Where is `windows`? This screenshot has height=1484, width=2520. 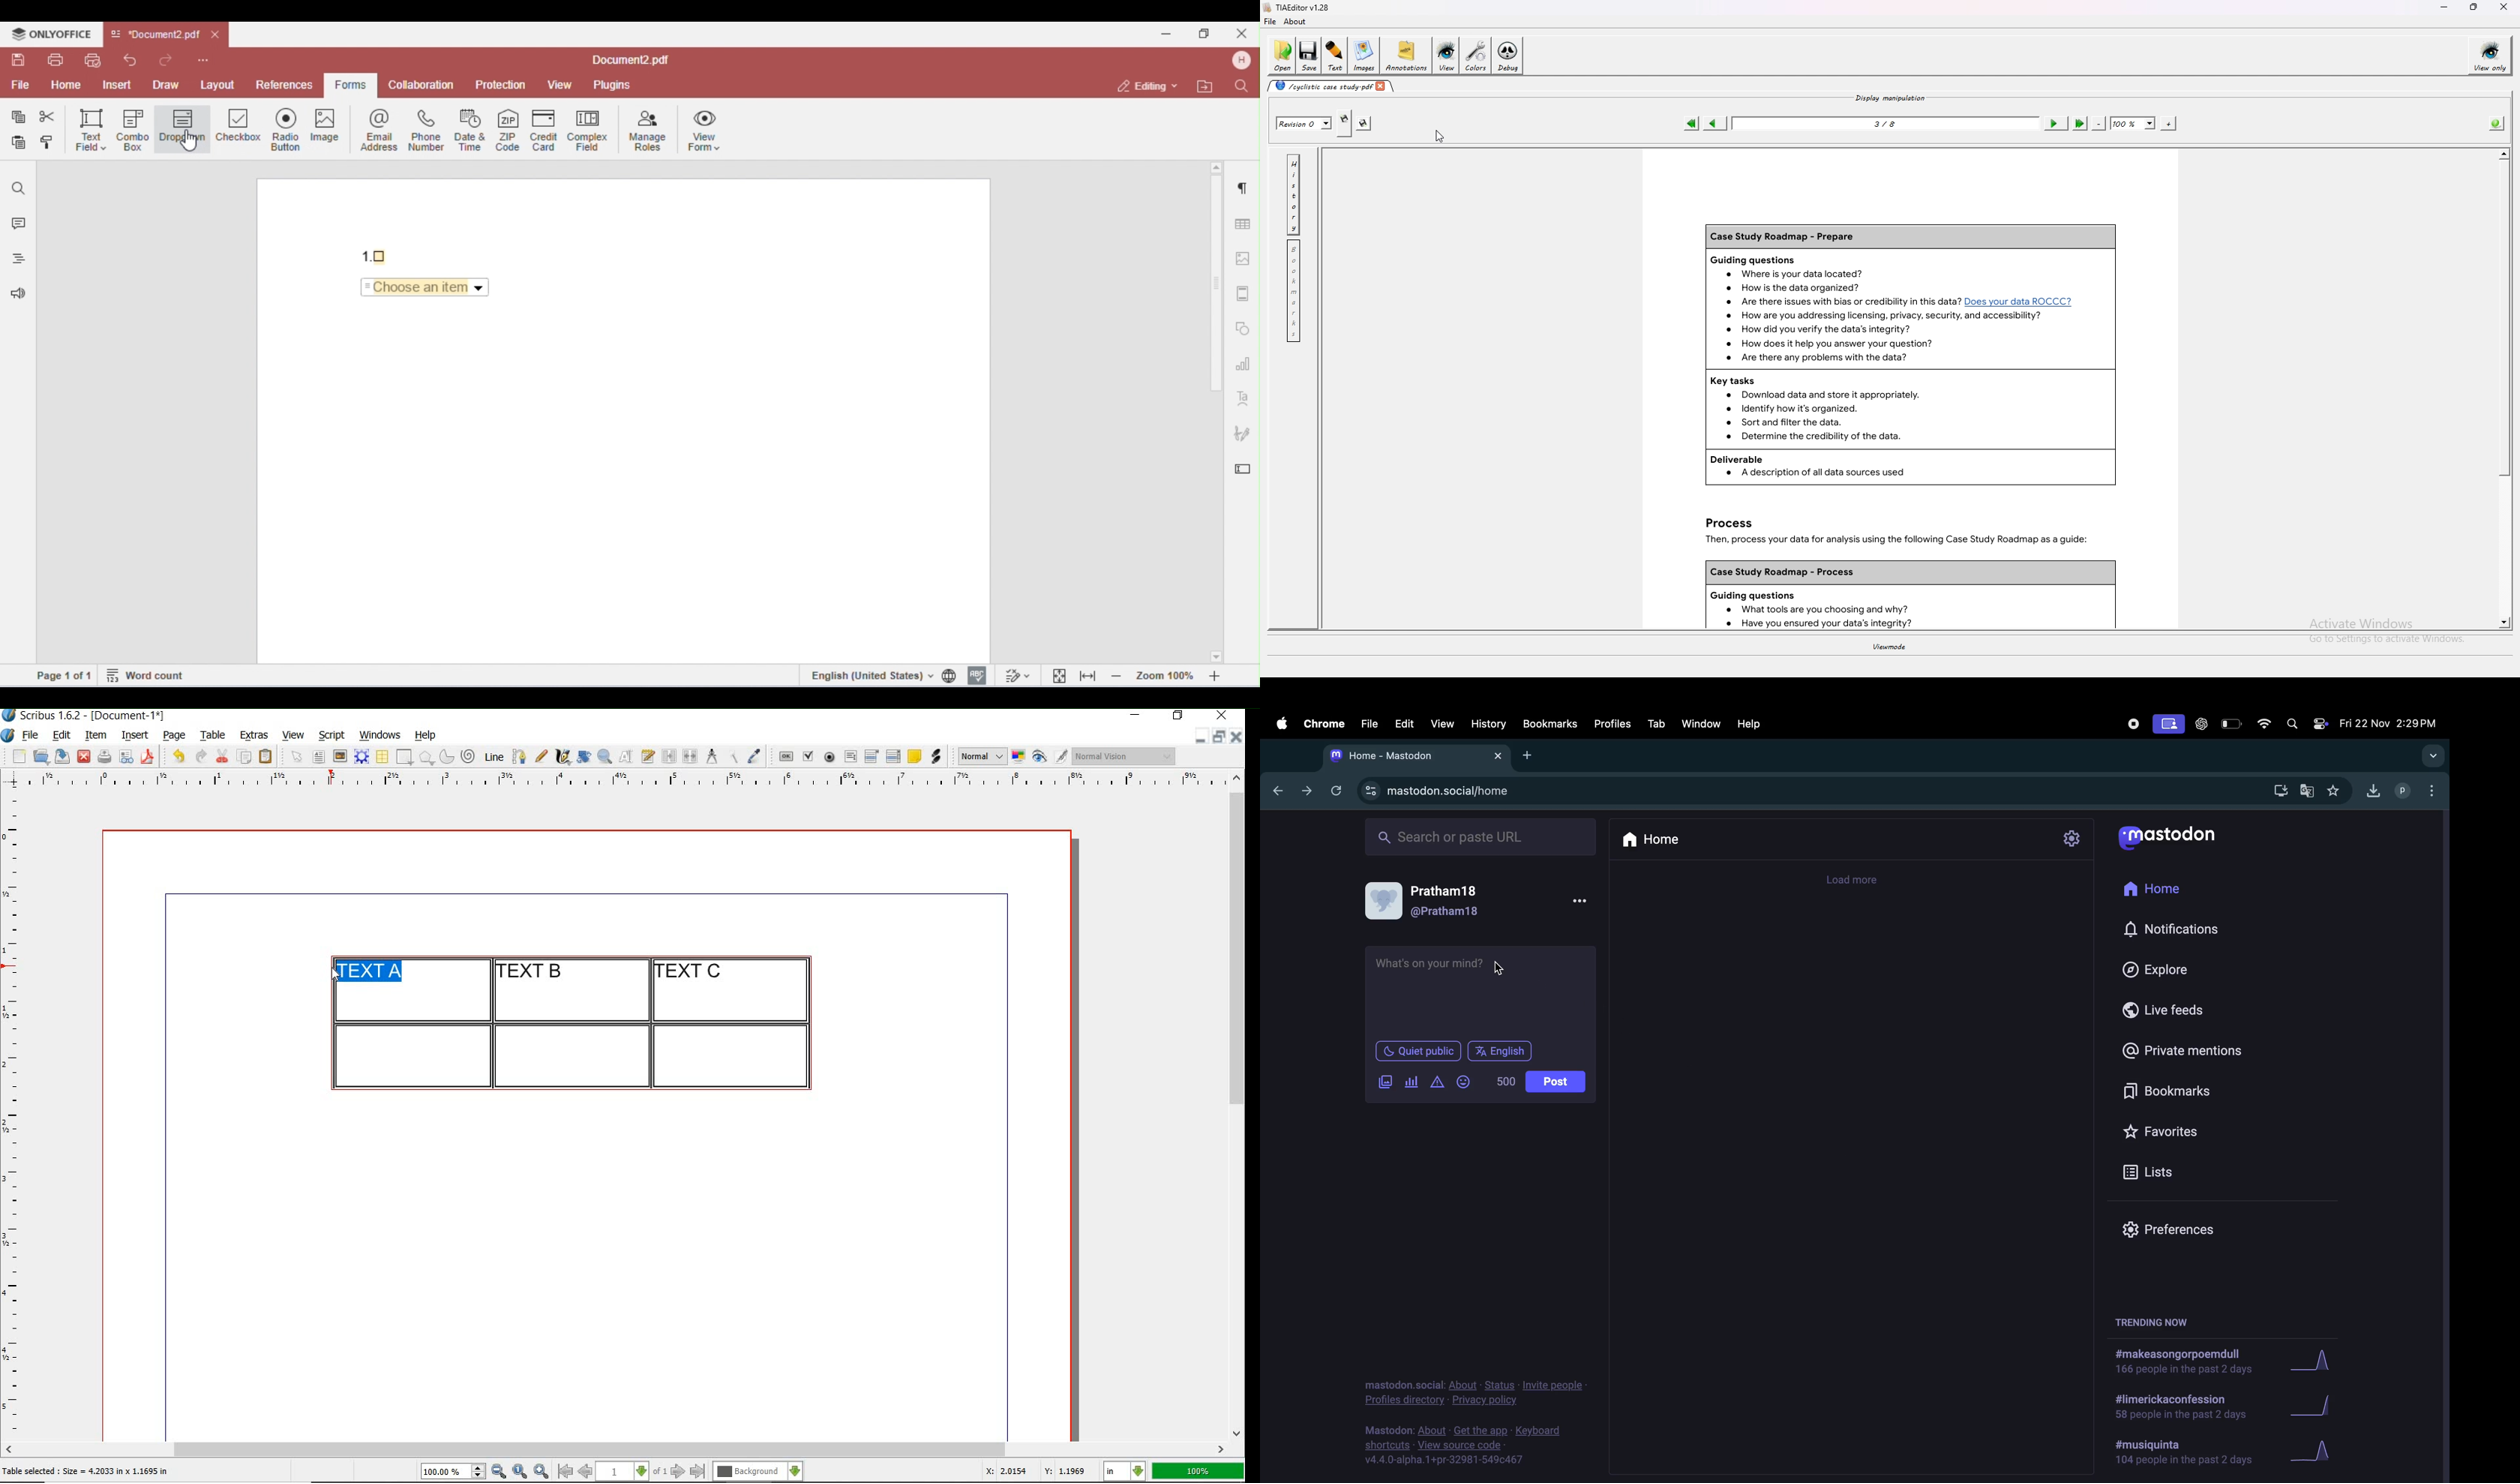 windows is located at coordinates (381, 736).